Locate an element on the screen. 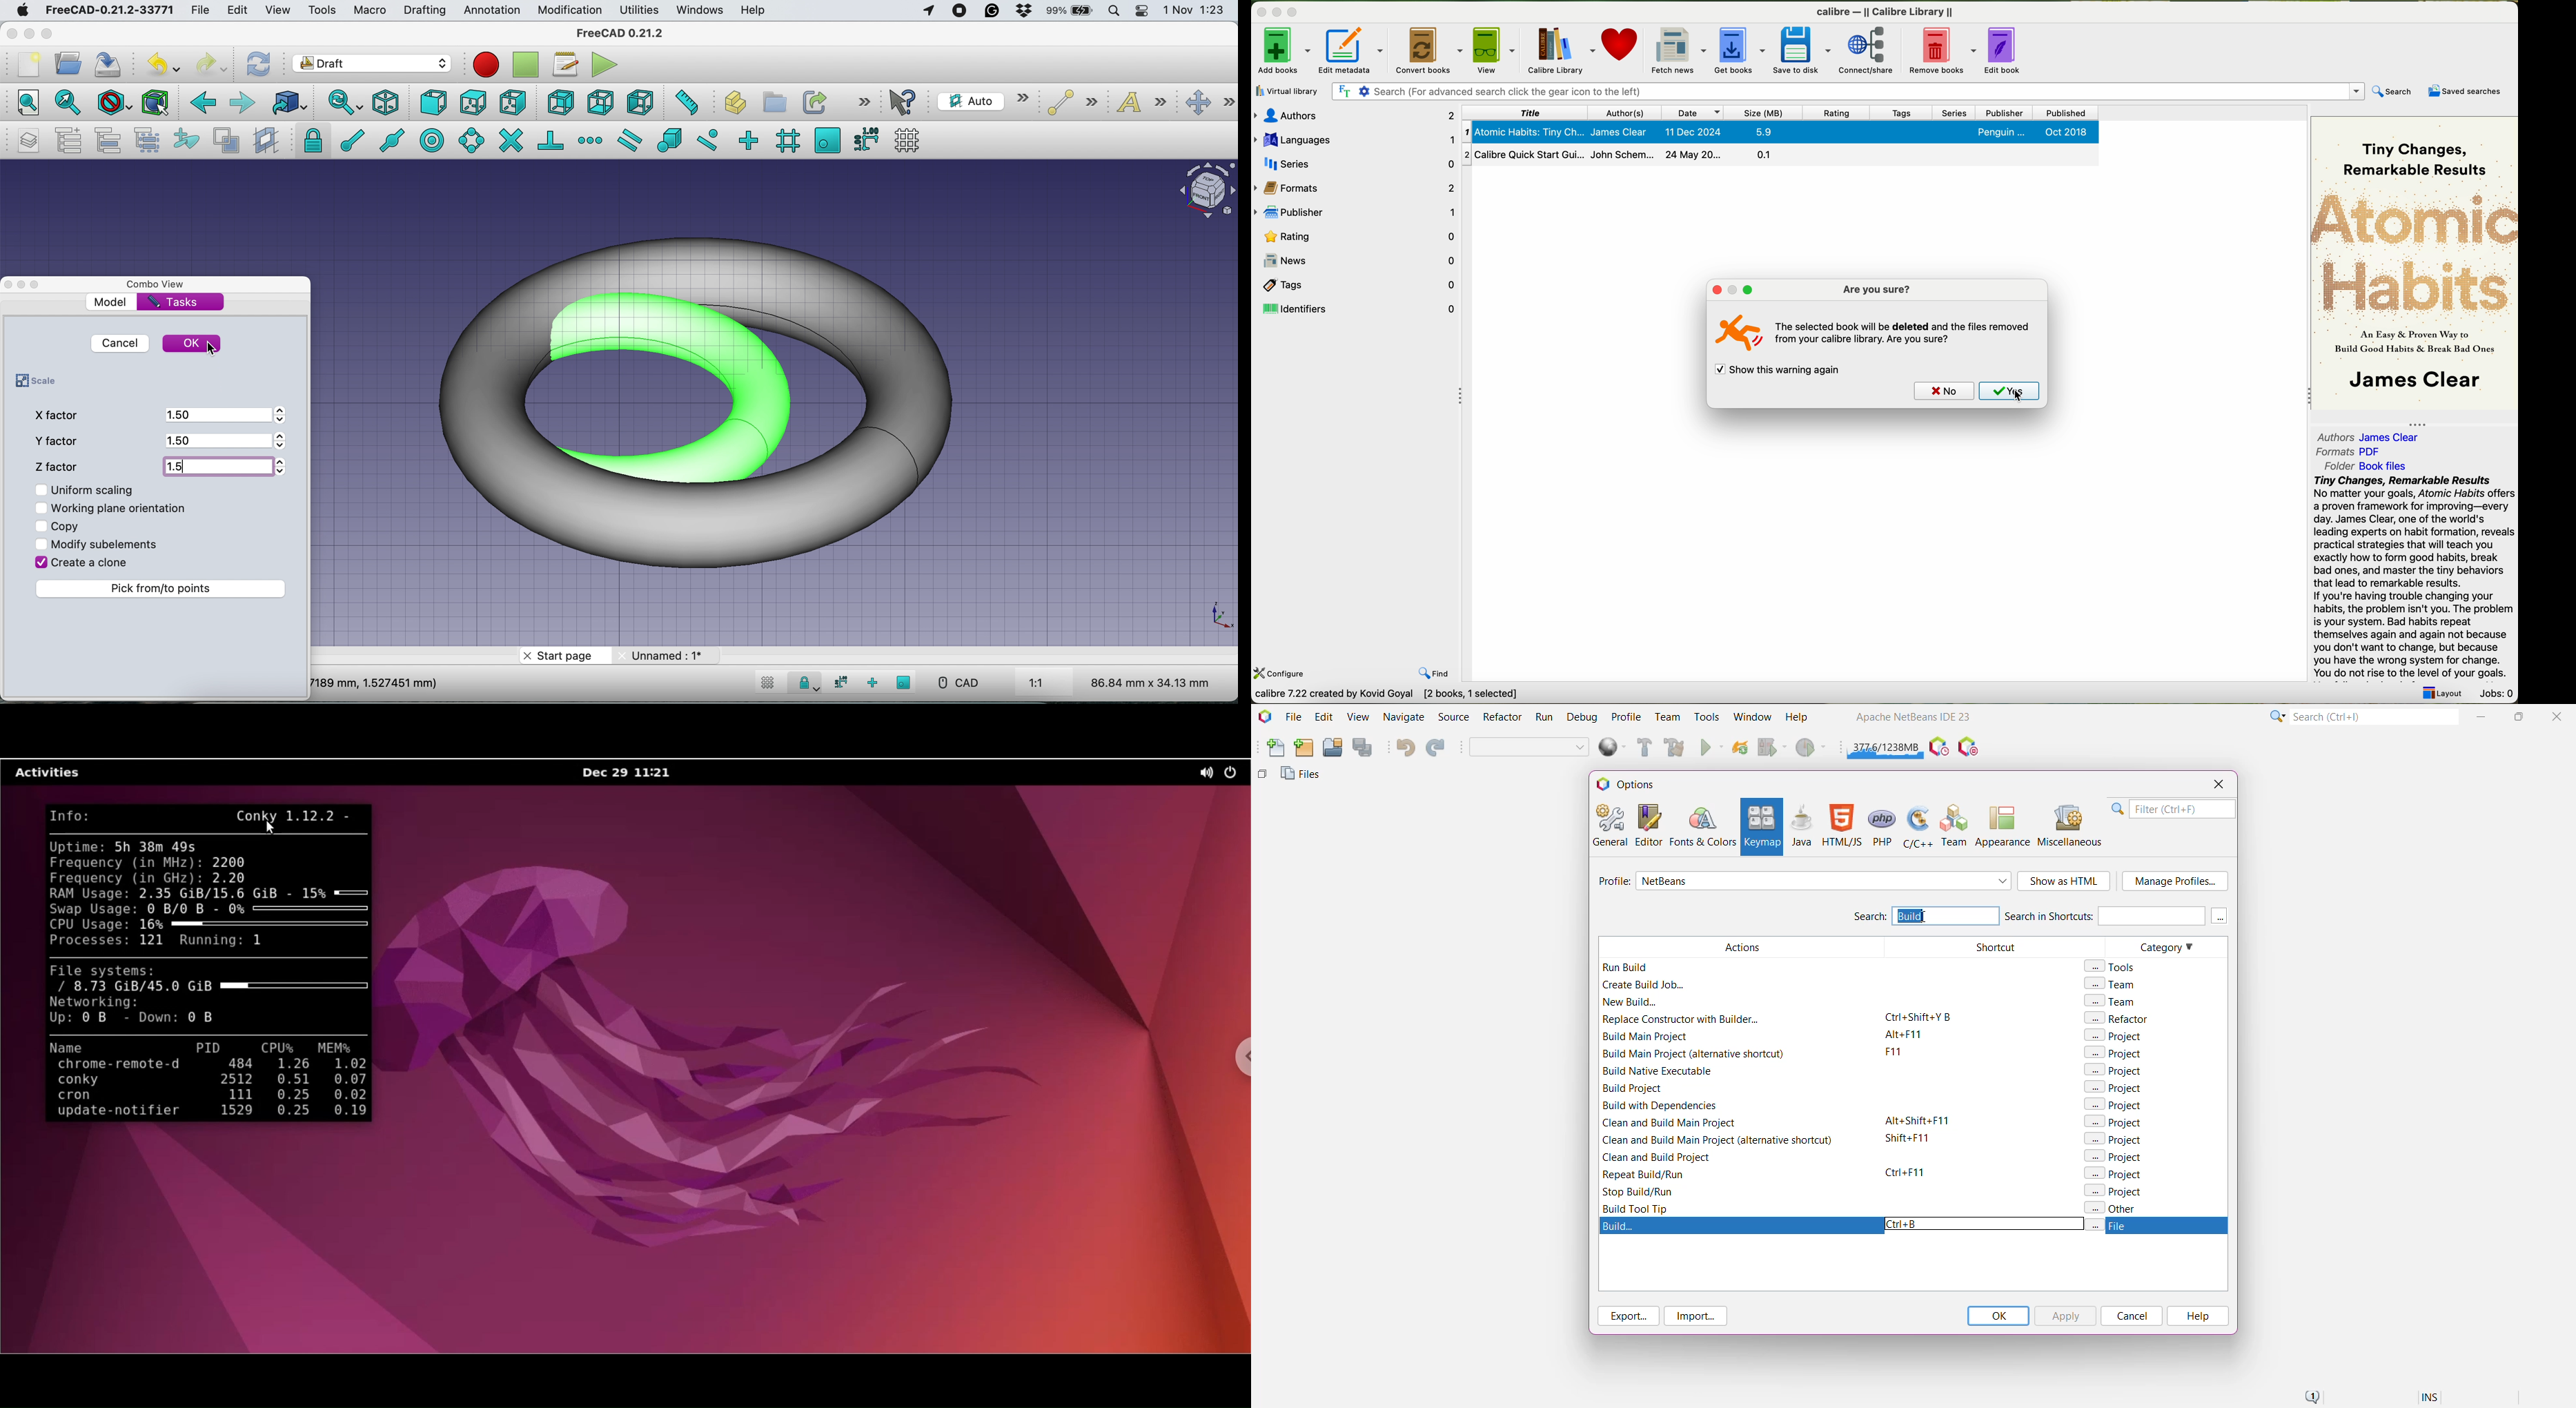  snap dimensions is located at coordinates (839, 682).